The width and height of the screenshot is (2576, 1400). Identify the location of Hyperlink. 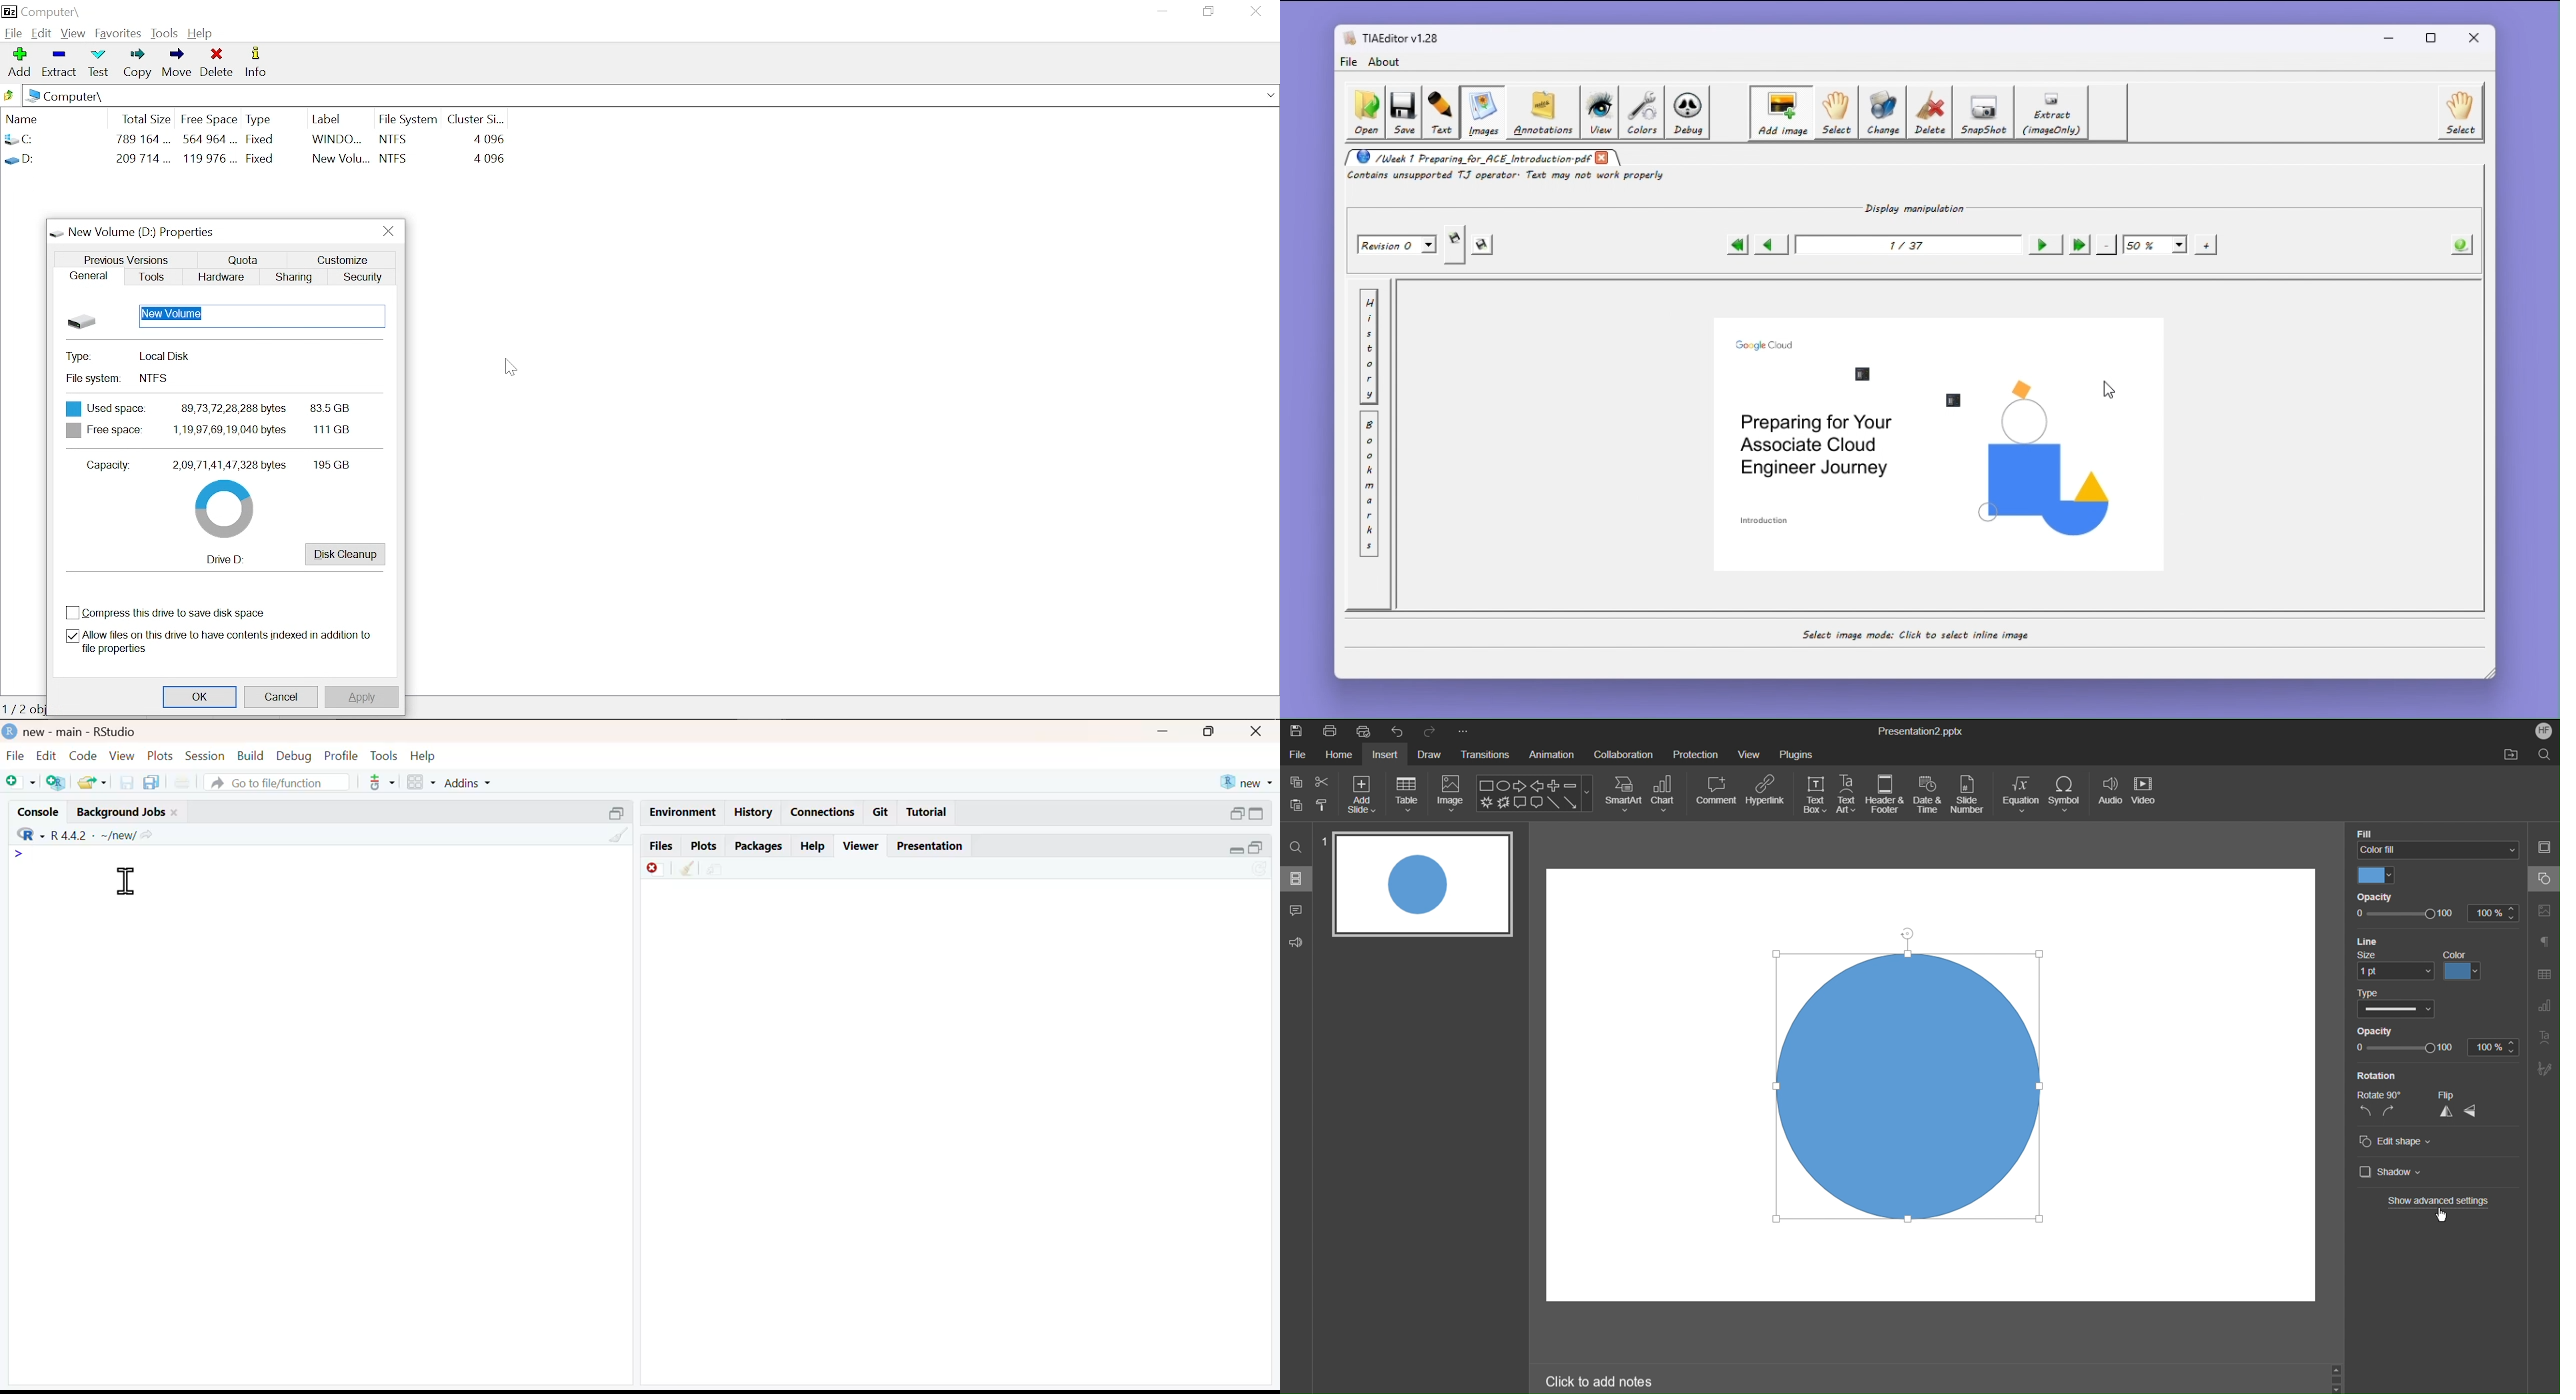
(1765, 791).